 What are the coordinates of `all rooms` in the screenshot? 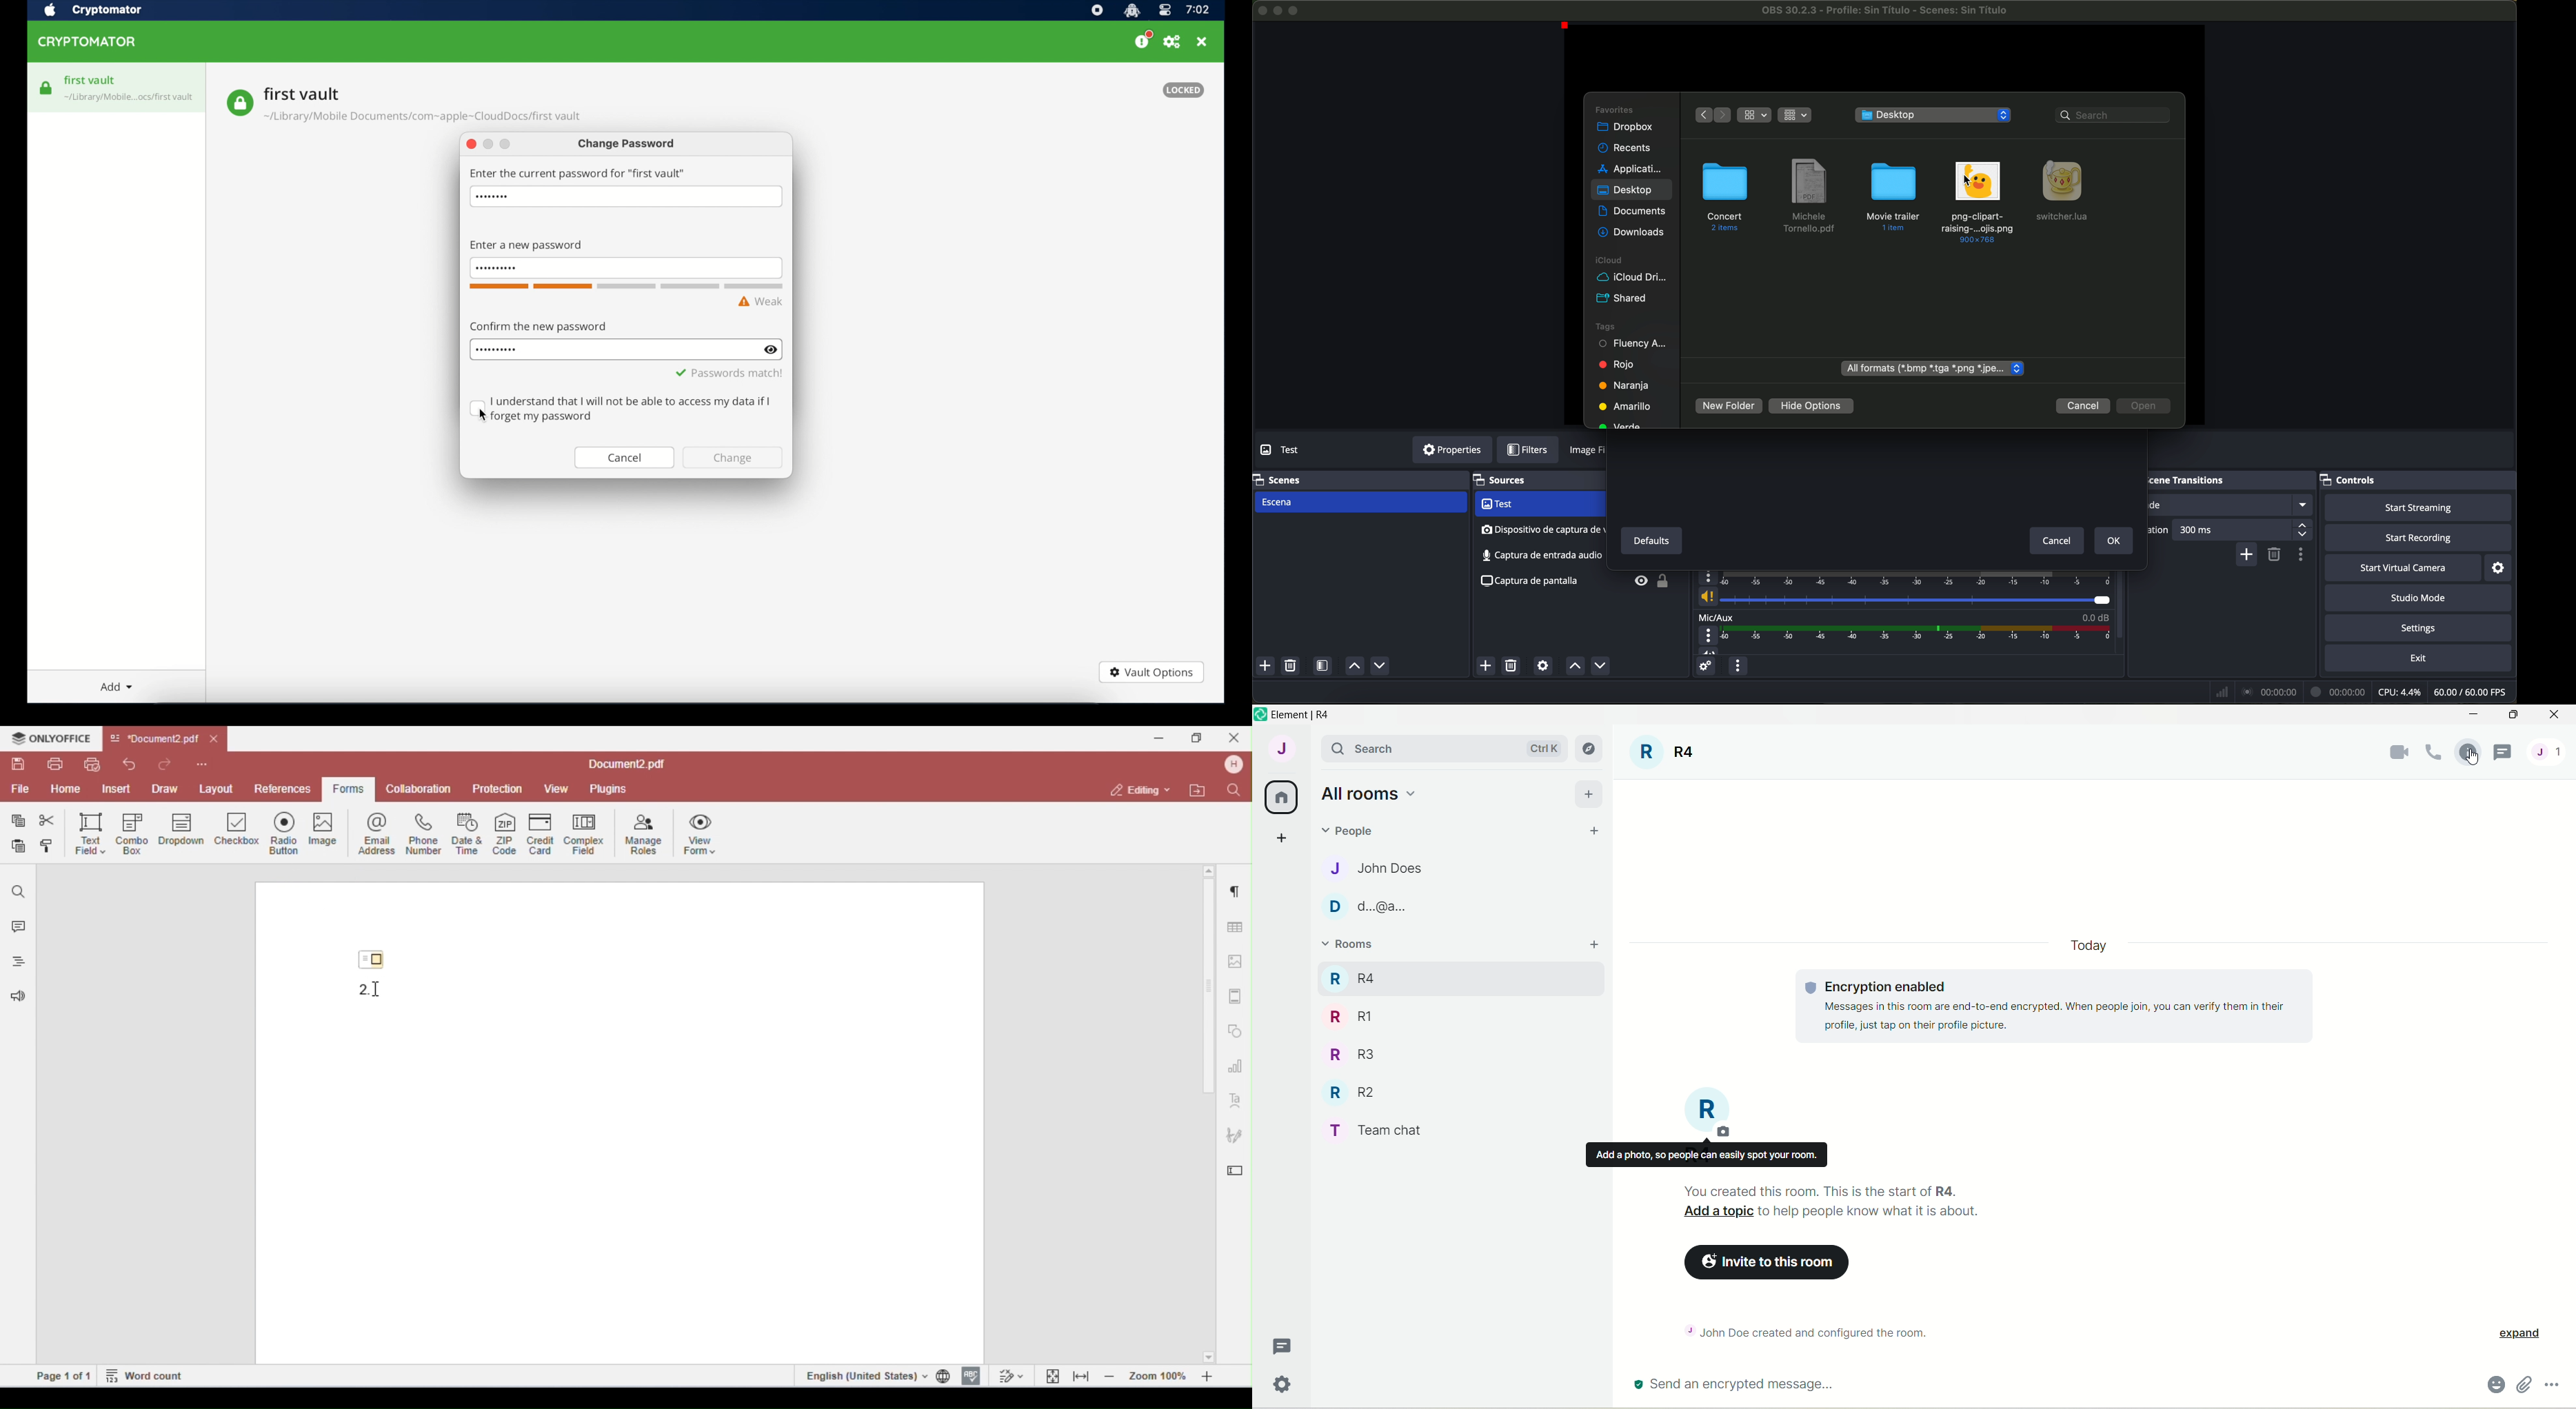 It's located at (1367, 793).